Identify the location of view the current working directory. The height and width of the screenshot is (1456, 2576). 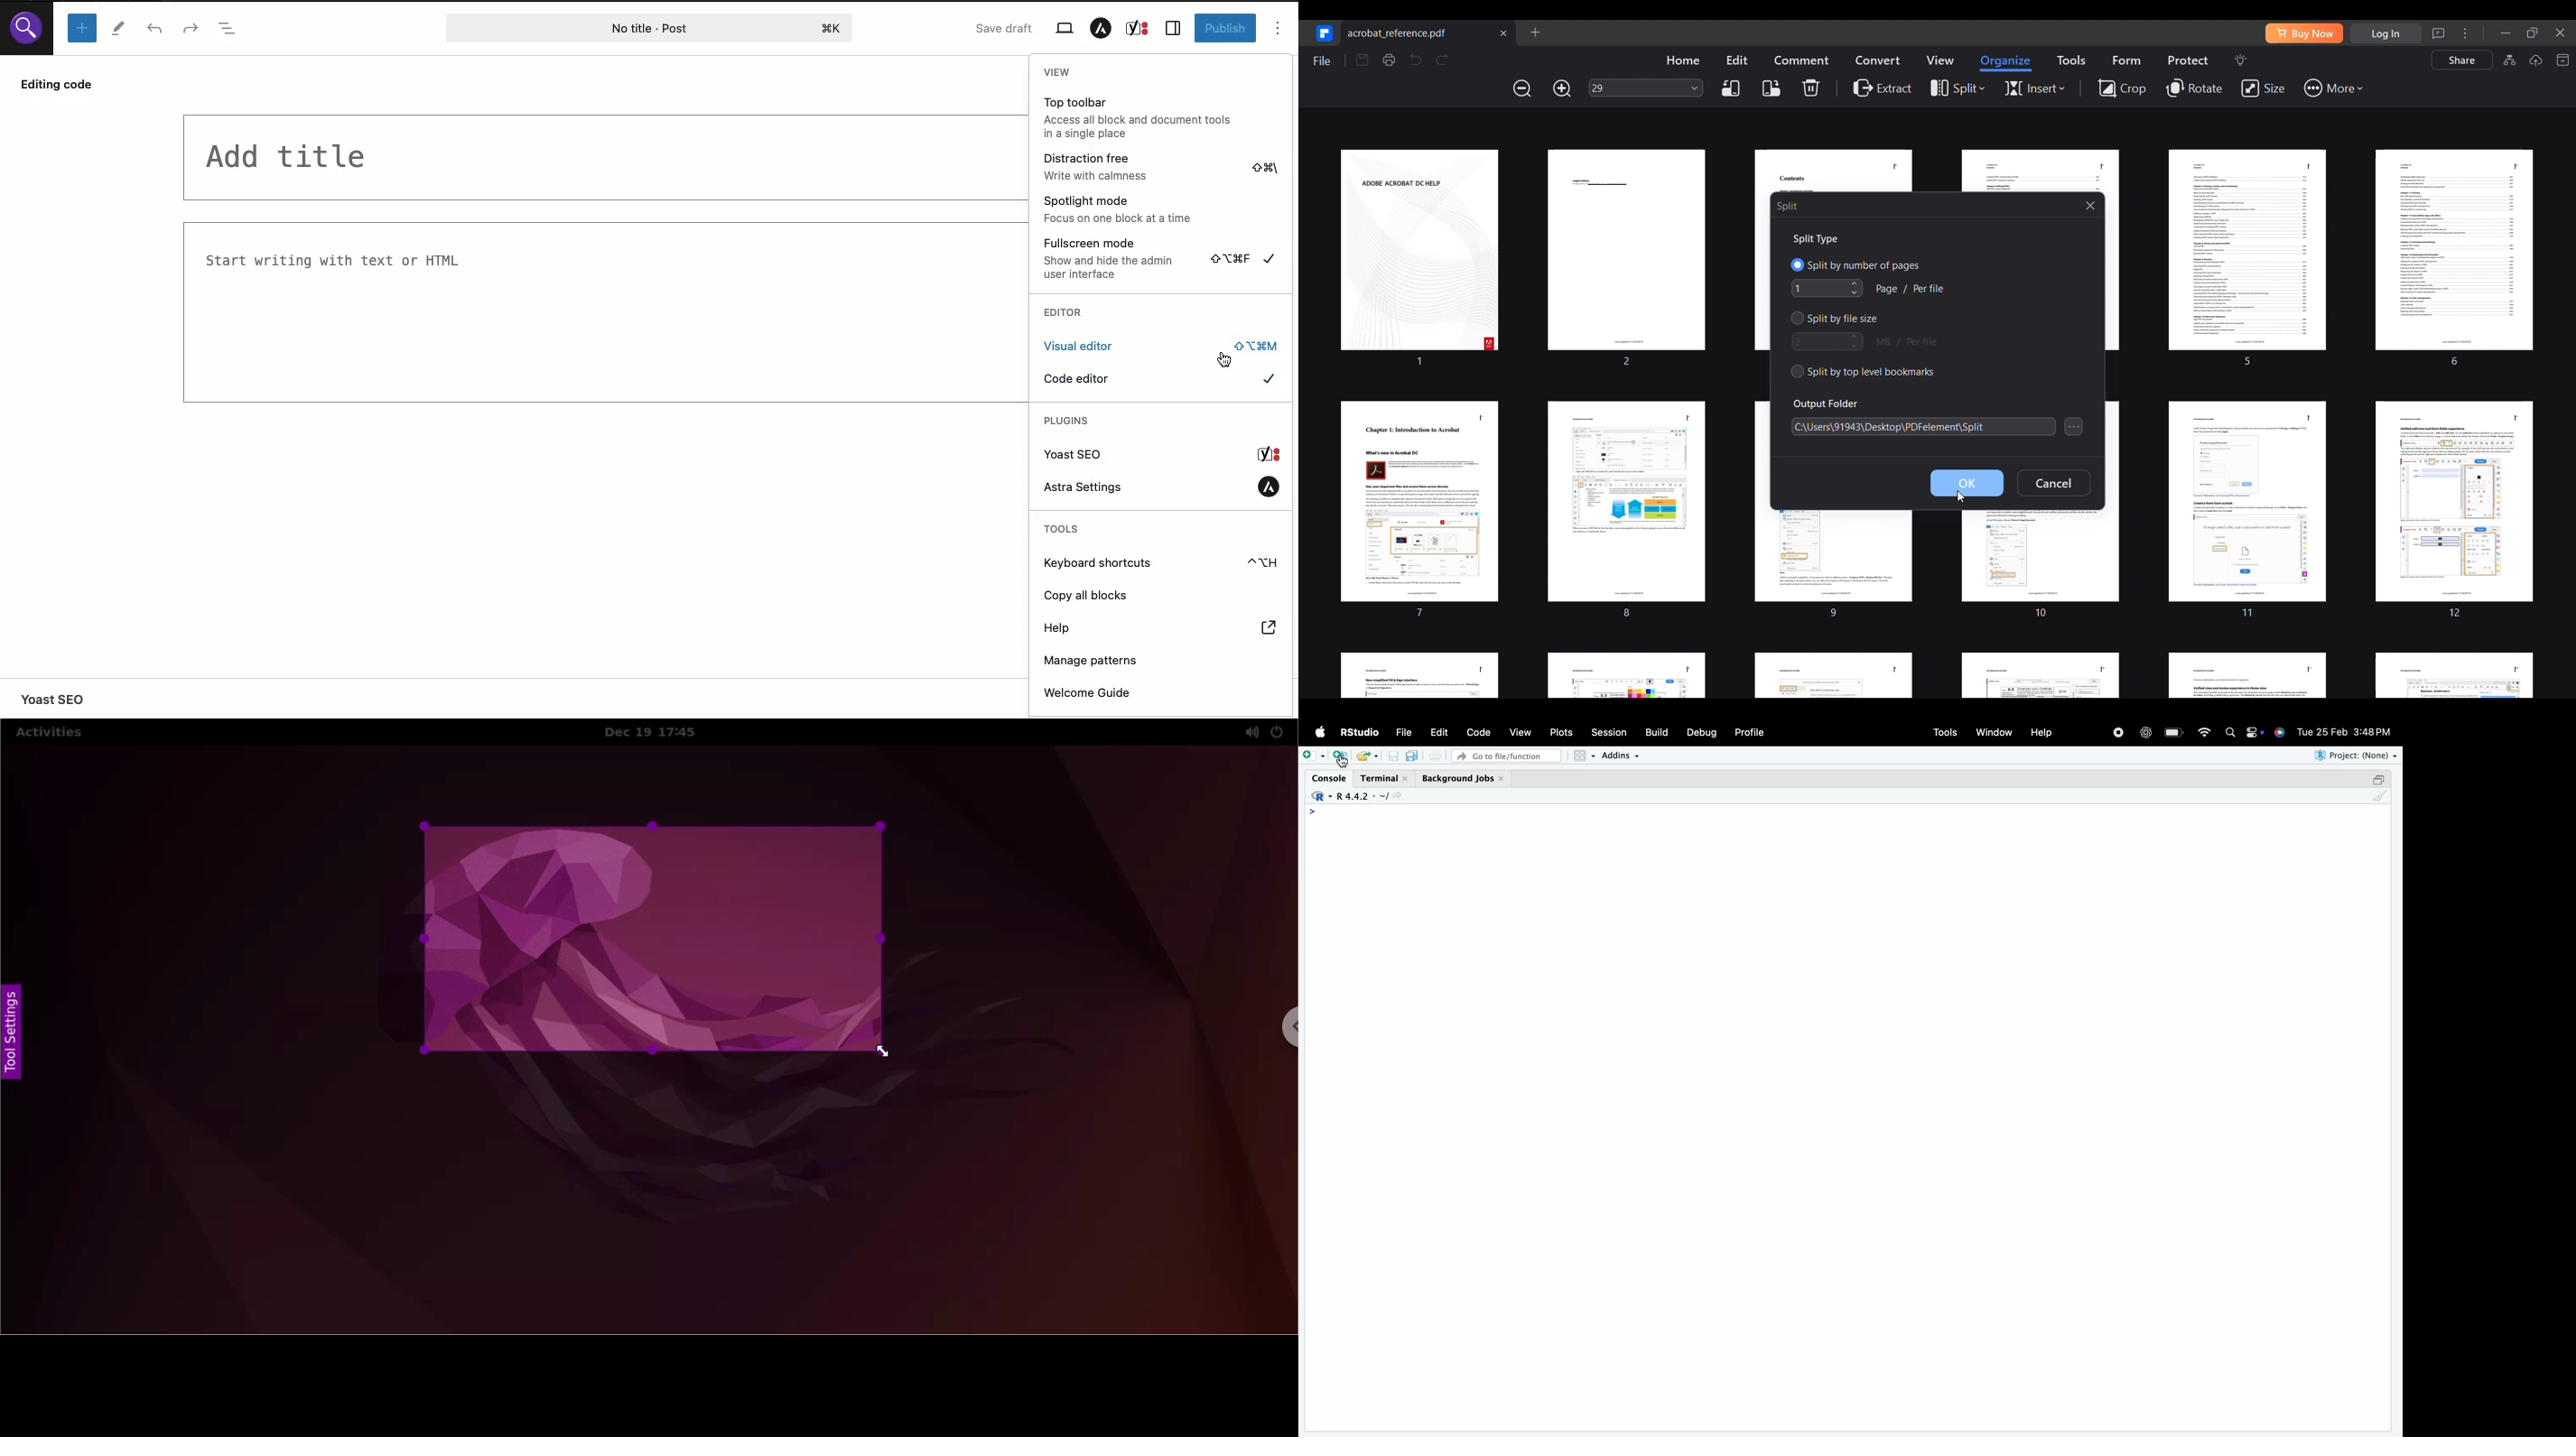
(1396, 796).